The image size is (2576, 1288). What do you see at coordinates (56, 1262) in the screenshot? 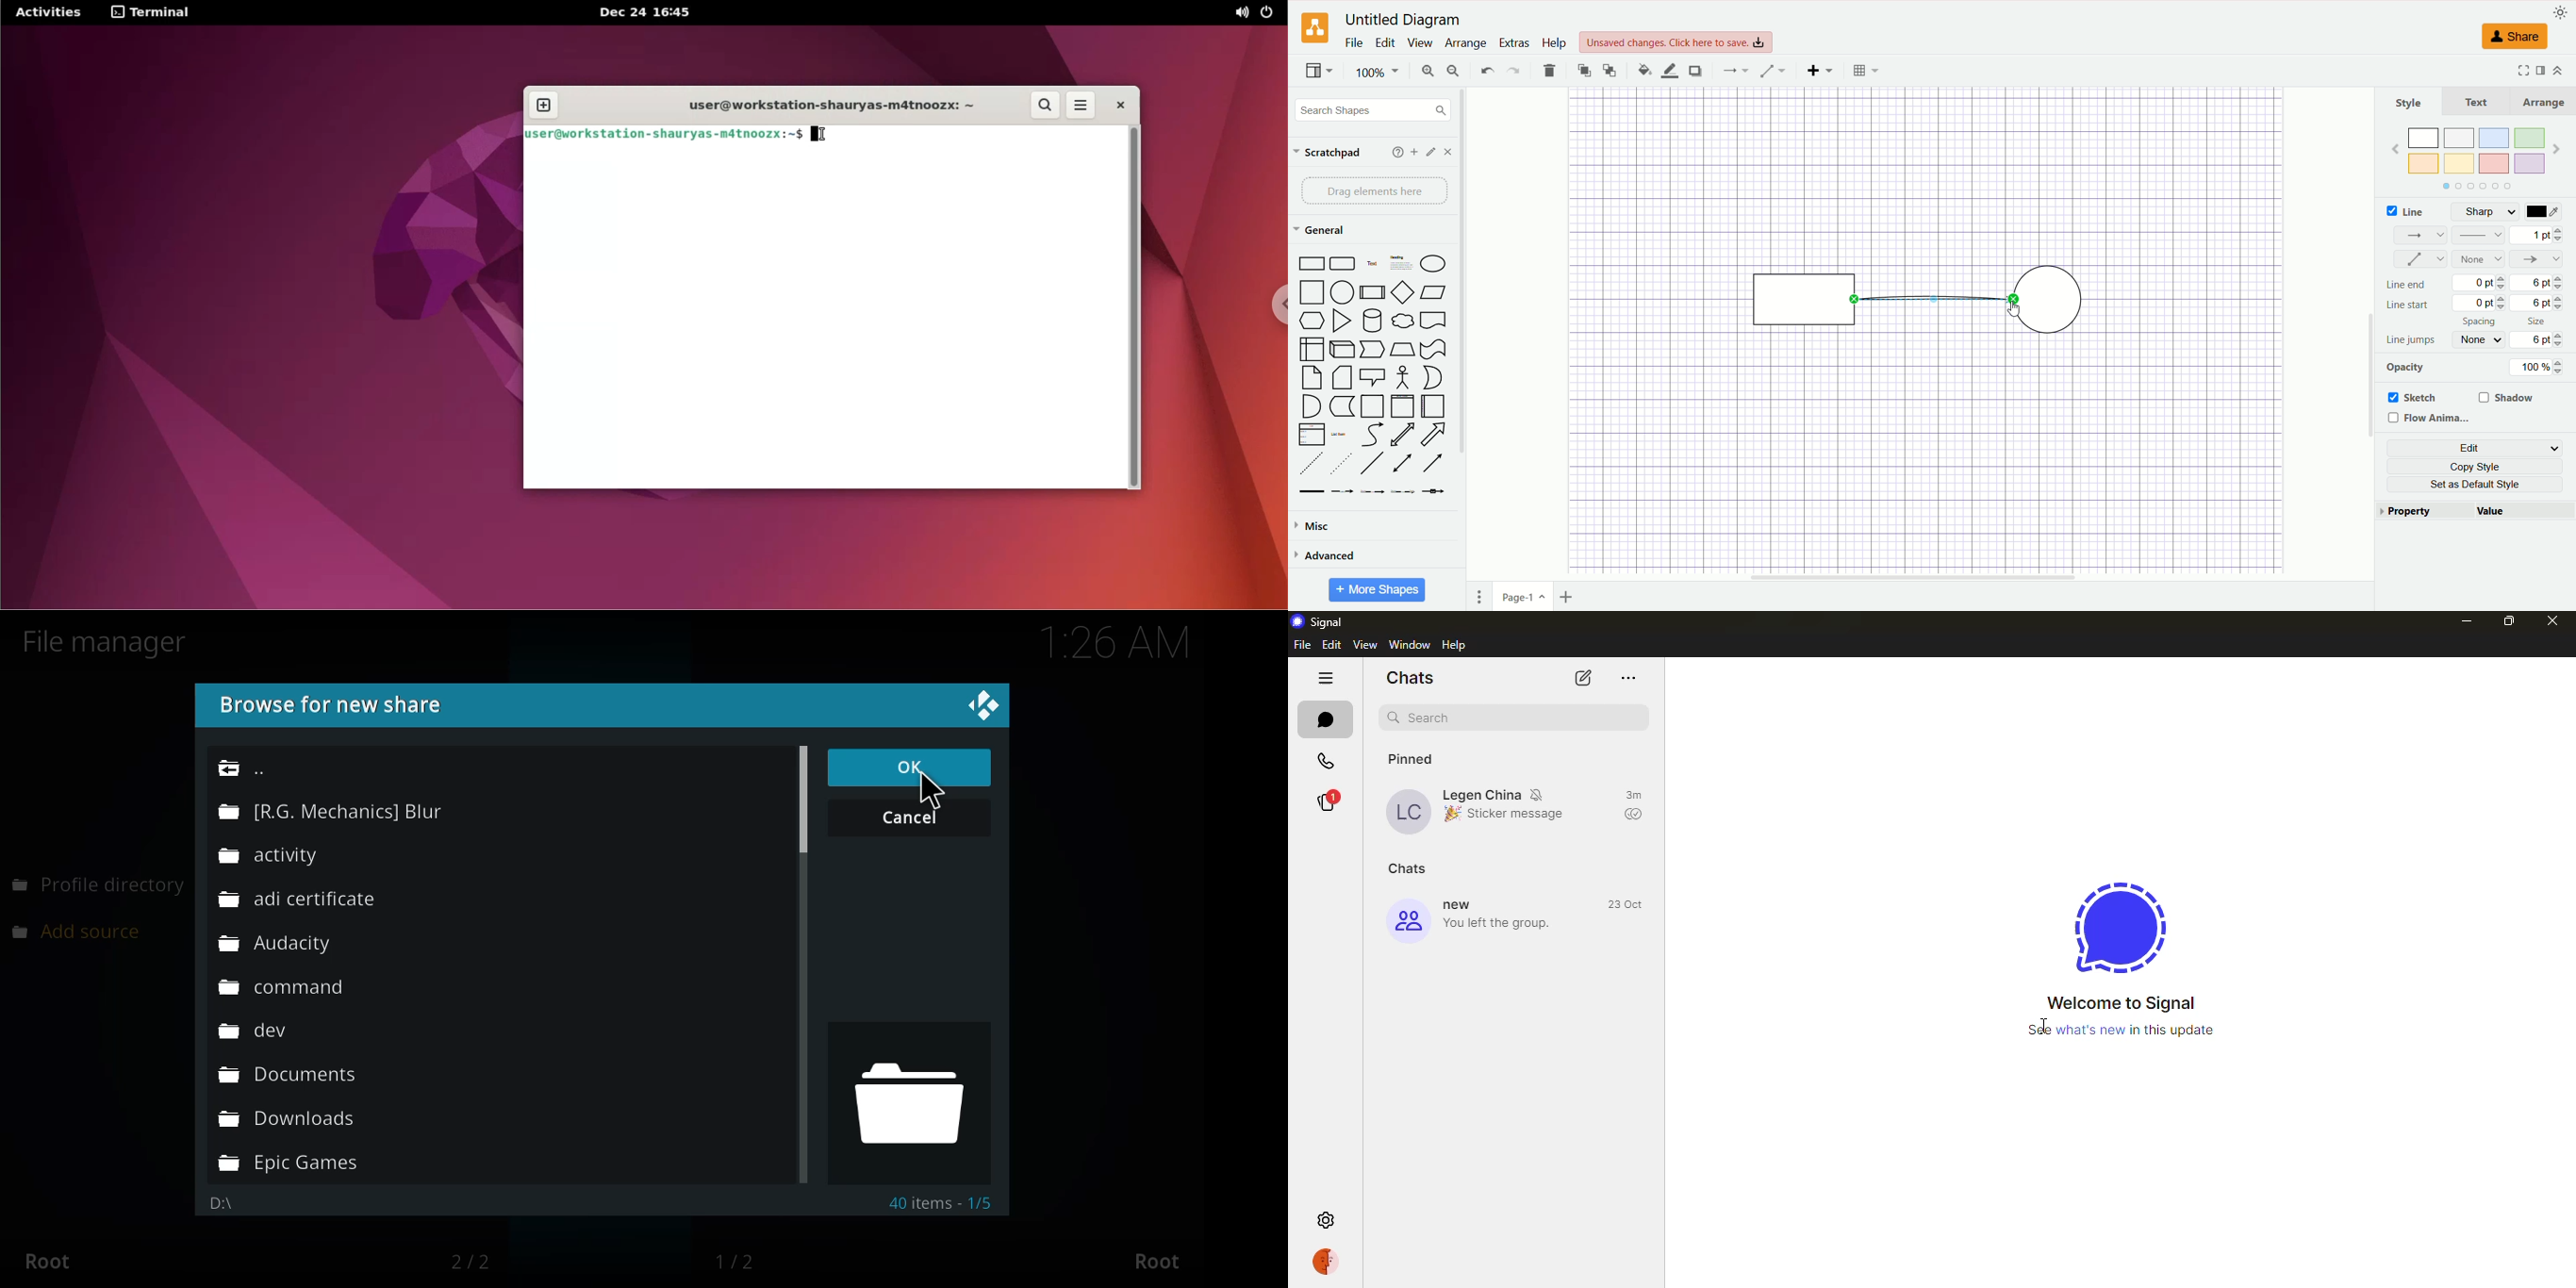
I see `root` at bounding box center [56, 1262].